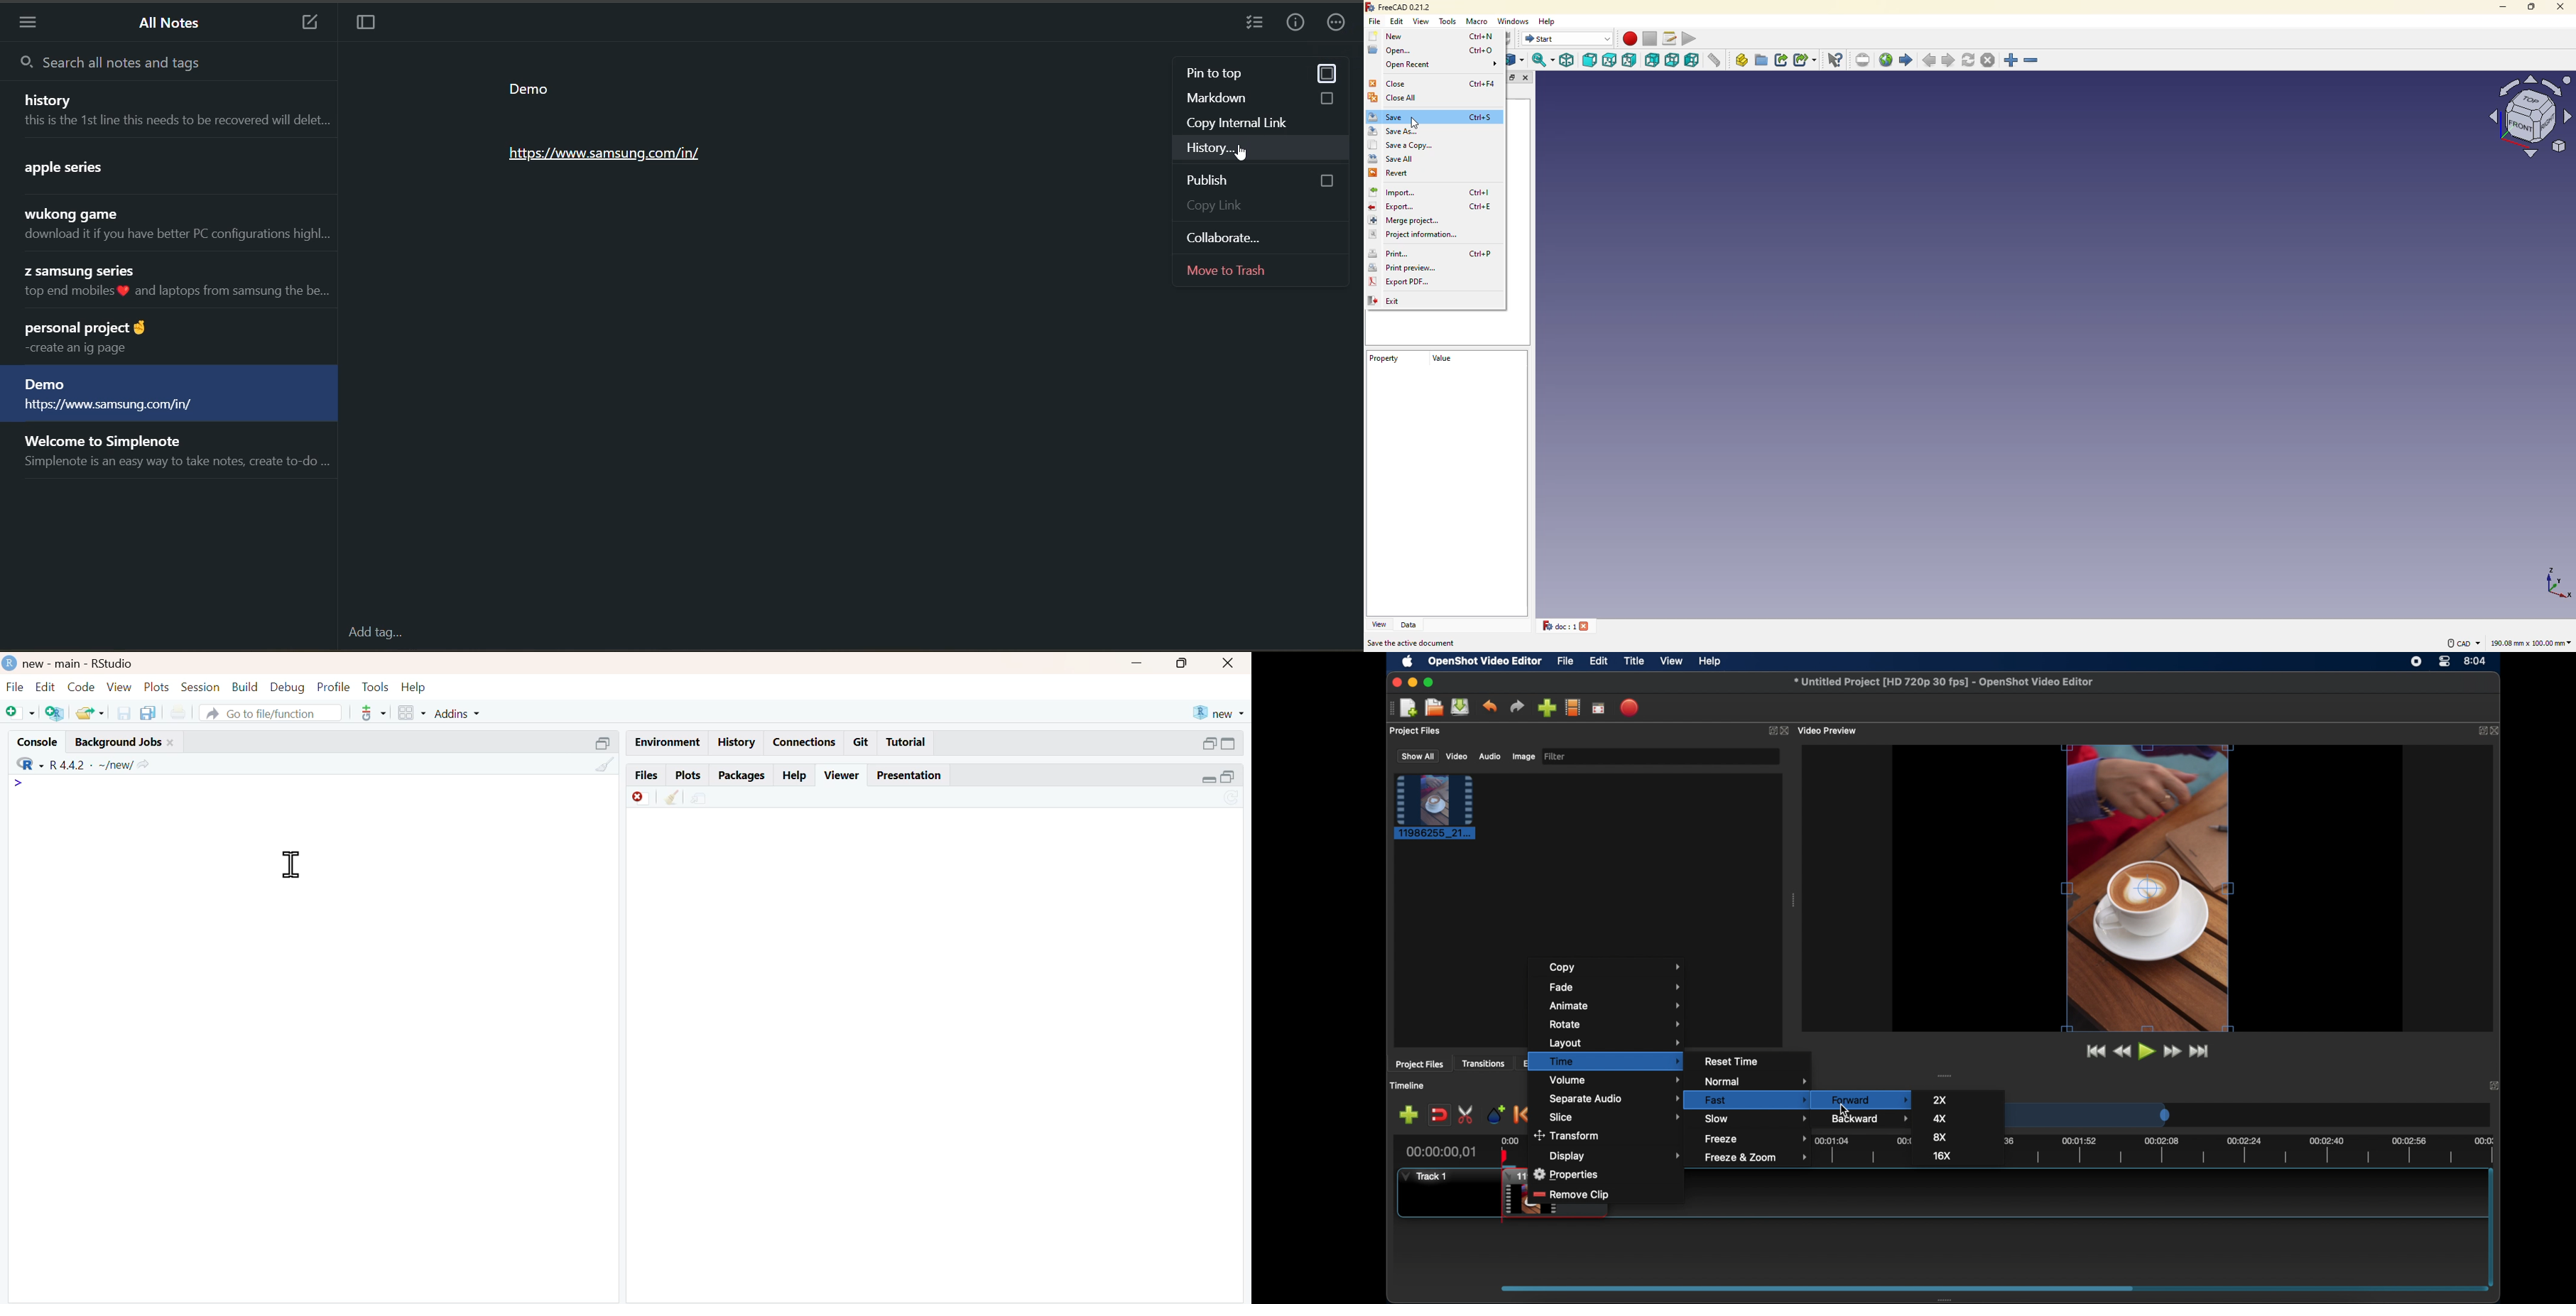 The height and width of the screenshot is (1316, 2576). What do you see at coordinates (180, 713) in the screenshot?
I see `print` at bounding box center [180, 713].